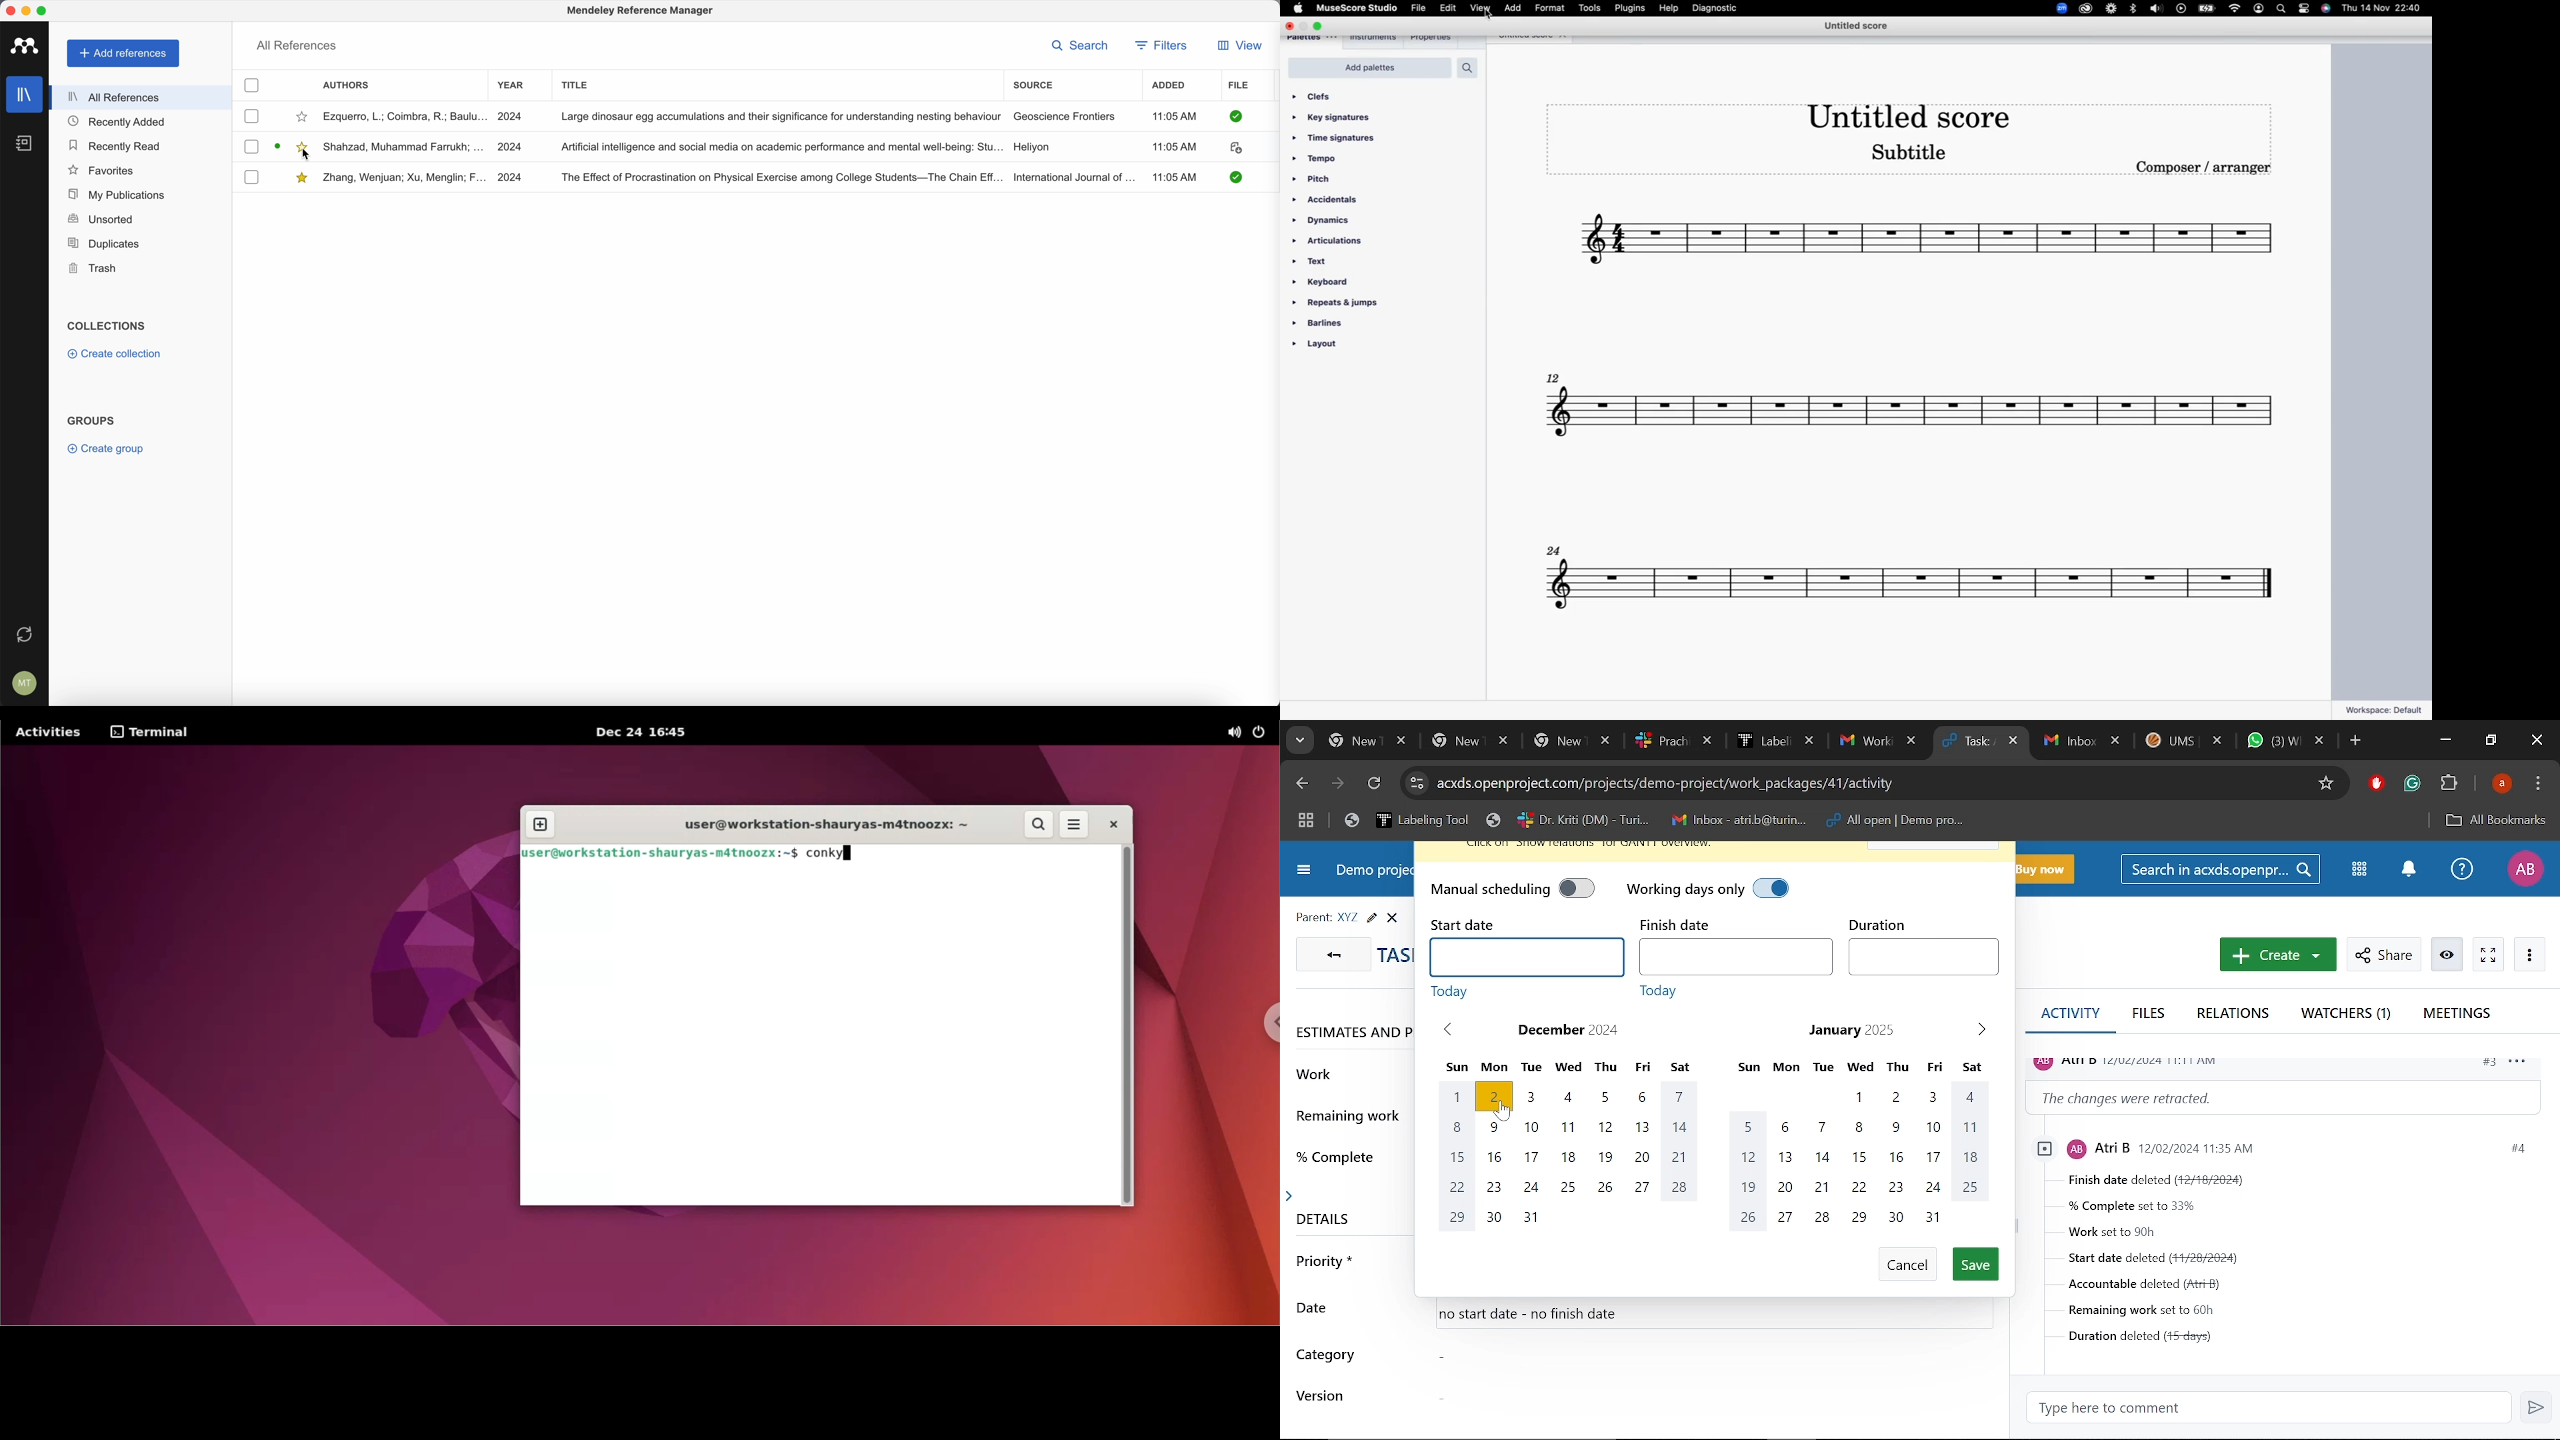  Describe the element at coordinates (2150, 1014) in the screenshot. I see `Files` at that location.